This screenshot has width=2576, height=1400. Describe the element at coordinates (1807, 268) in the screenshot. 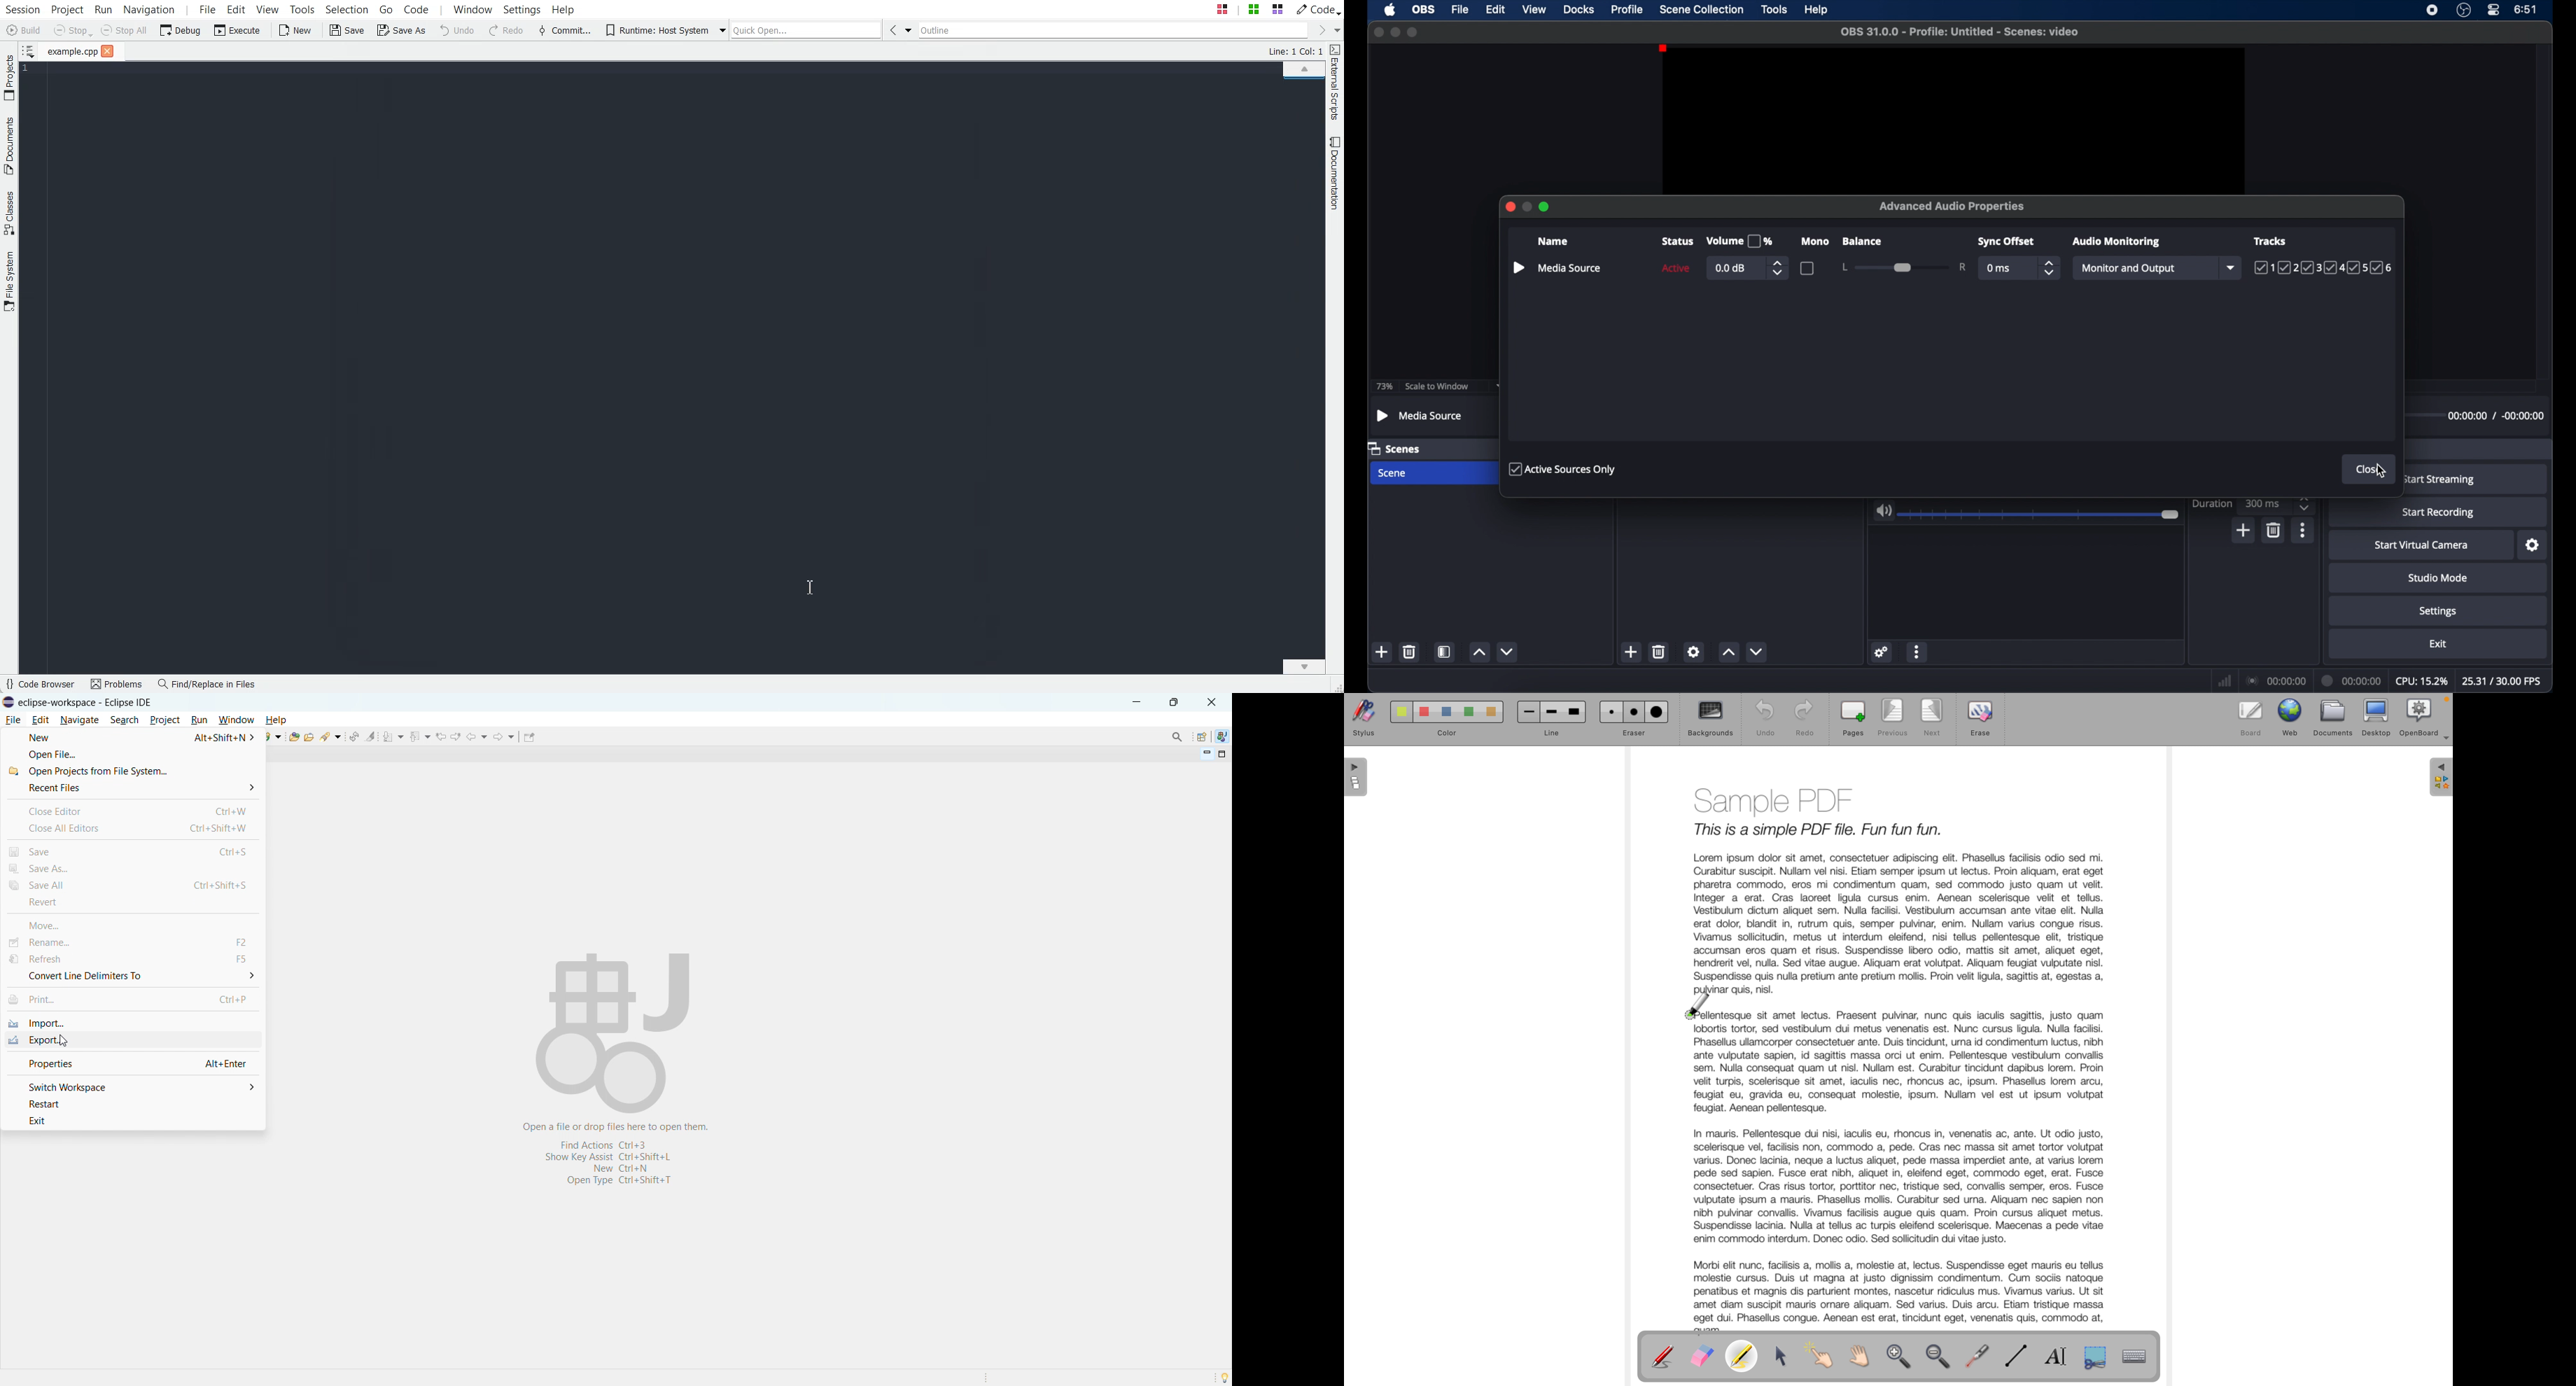

I see `checkbox` at that location.